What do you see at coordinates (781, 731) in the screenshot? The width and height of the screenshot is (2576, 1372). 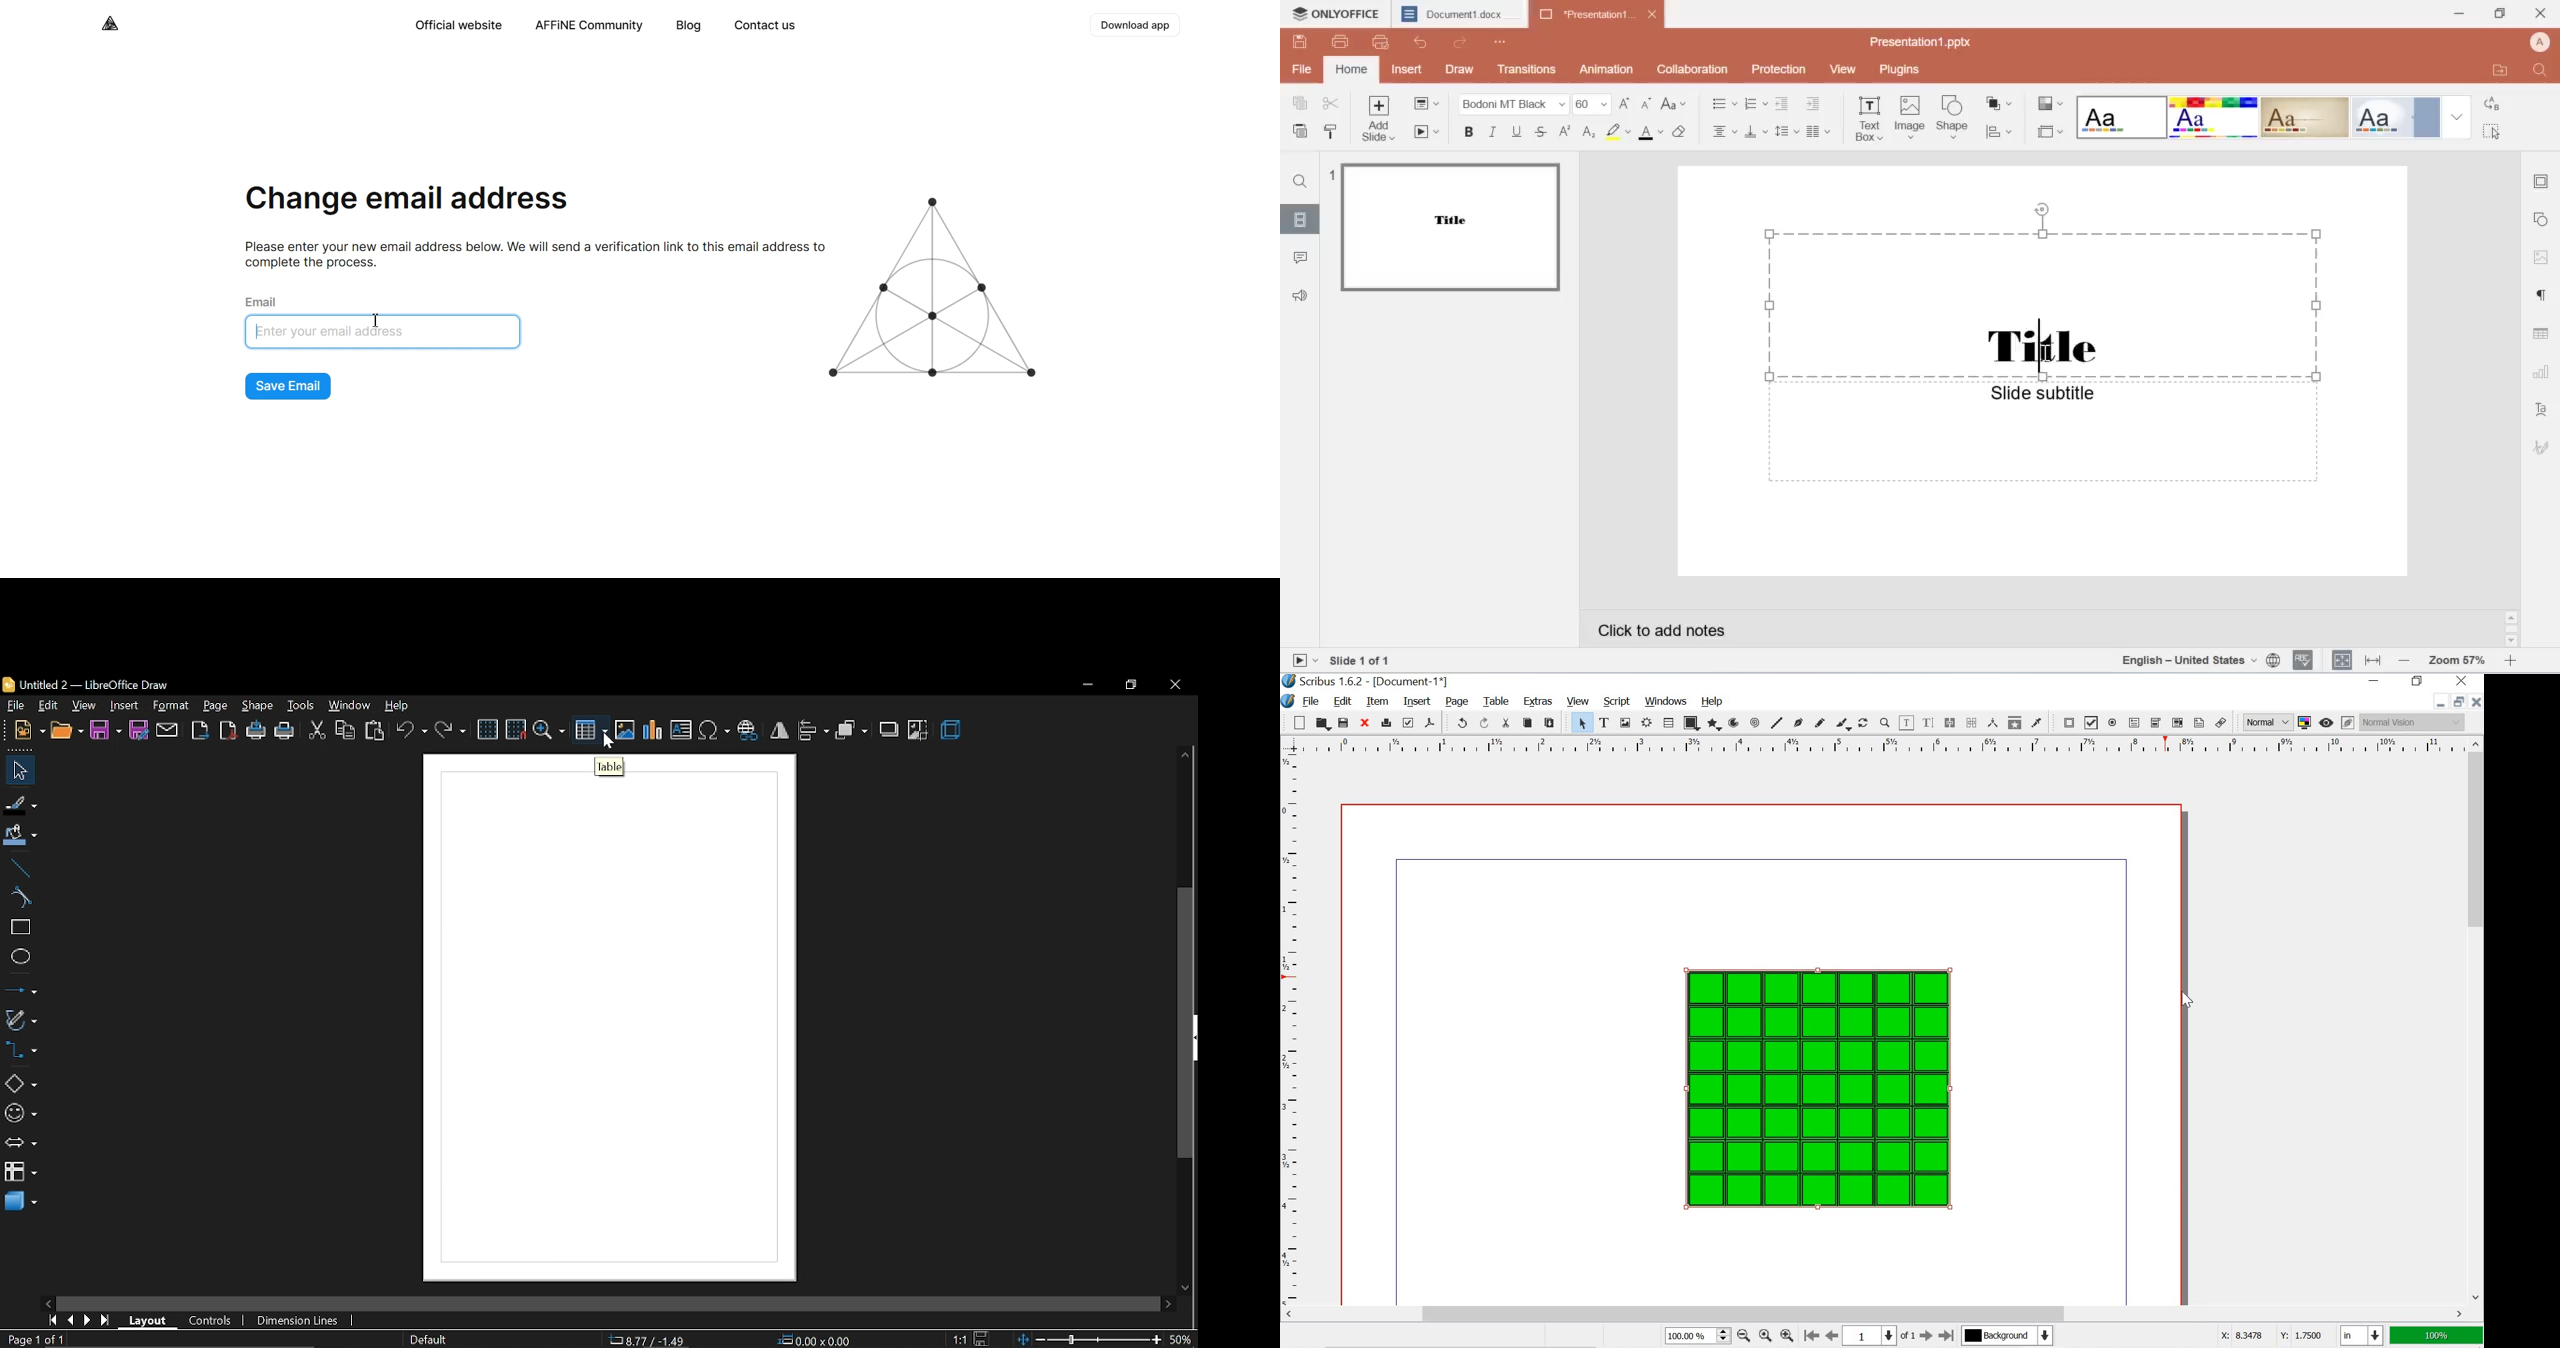 I see `flip` at bounding box center [781, 731].